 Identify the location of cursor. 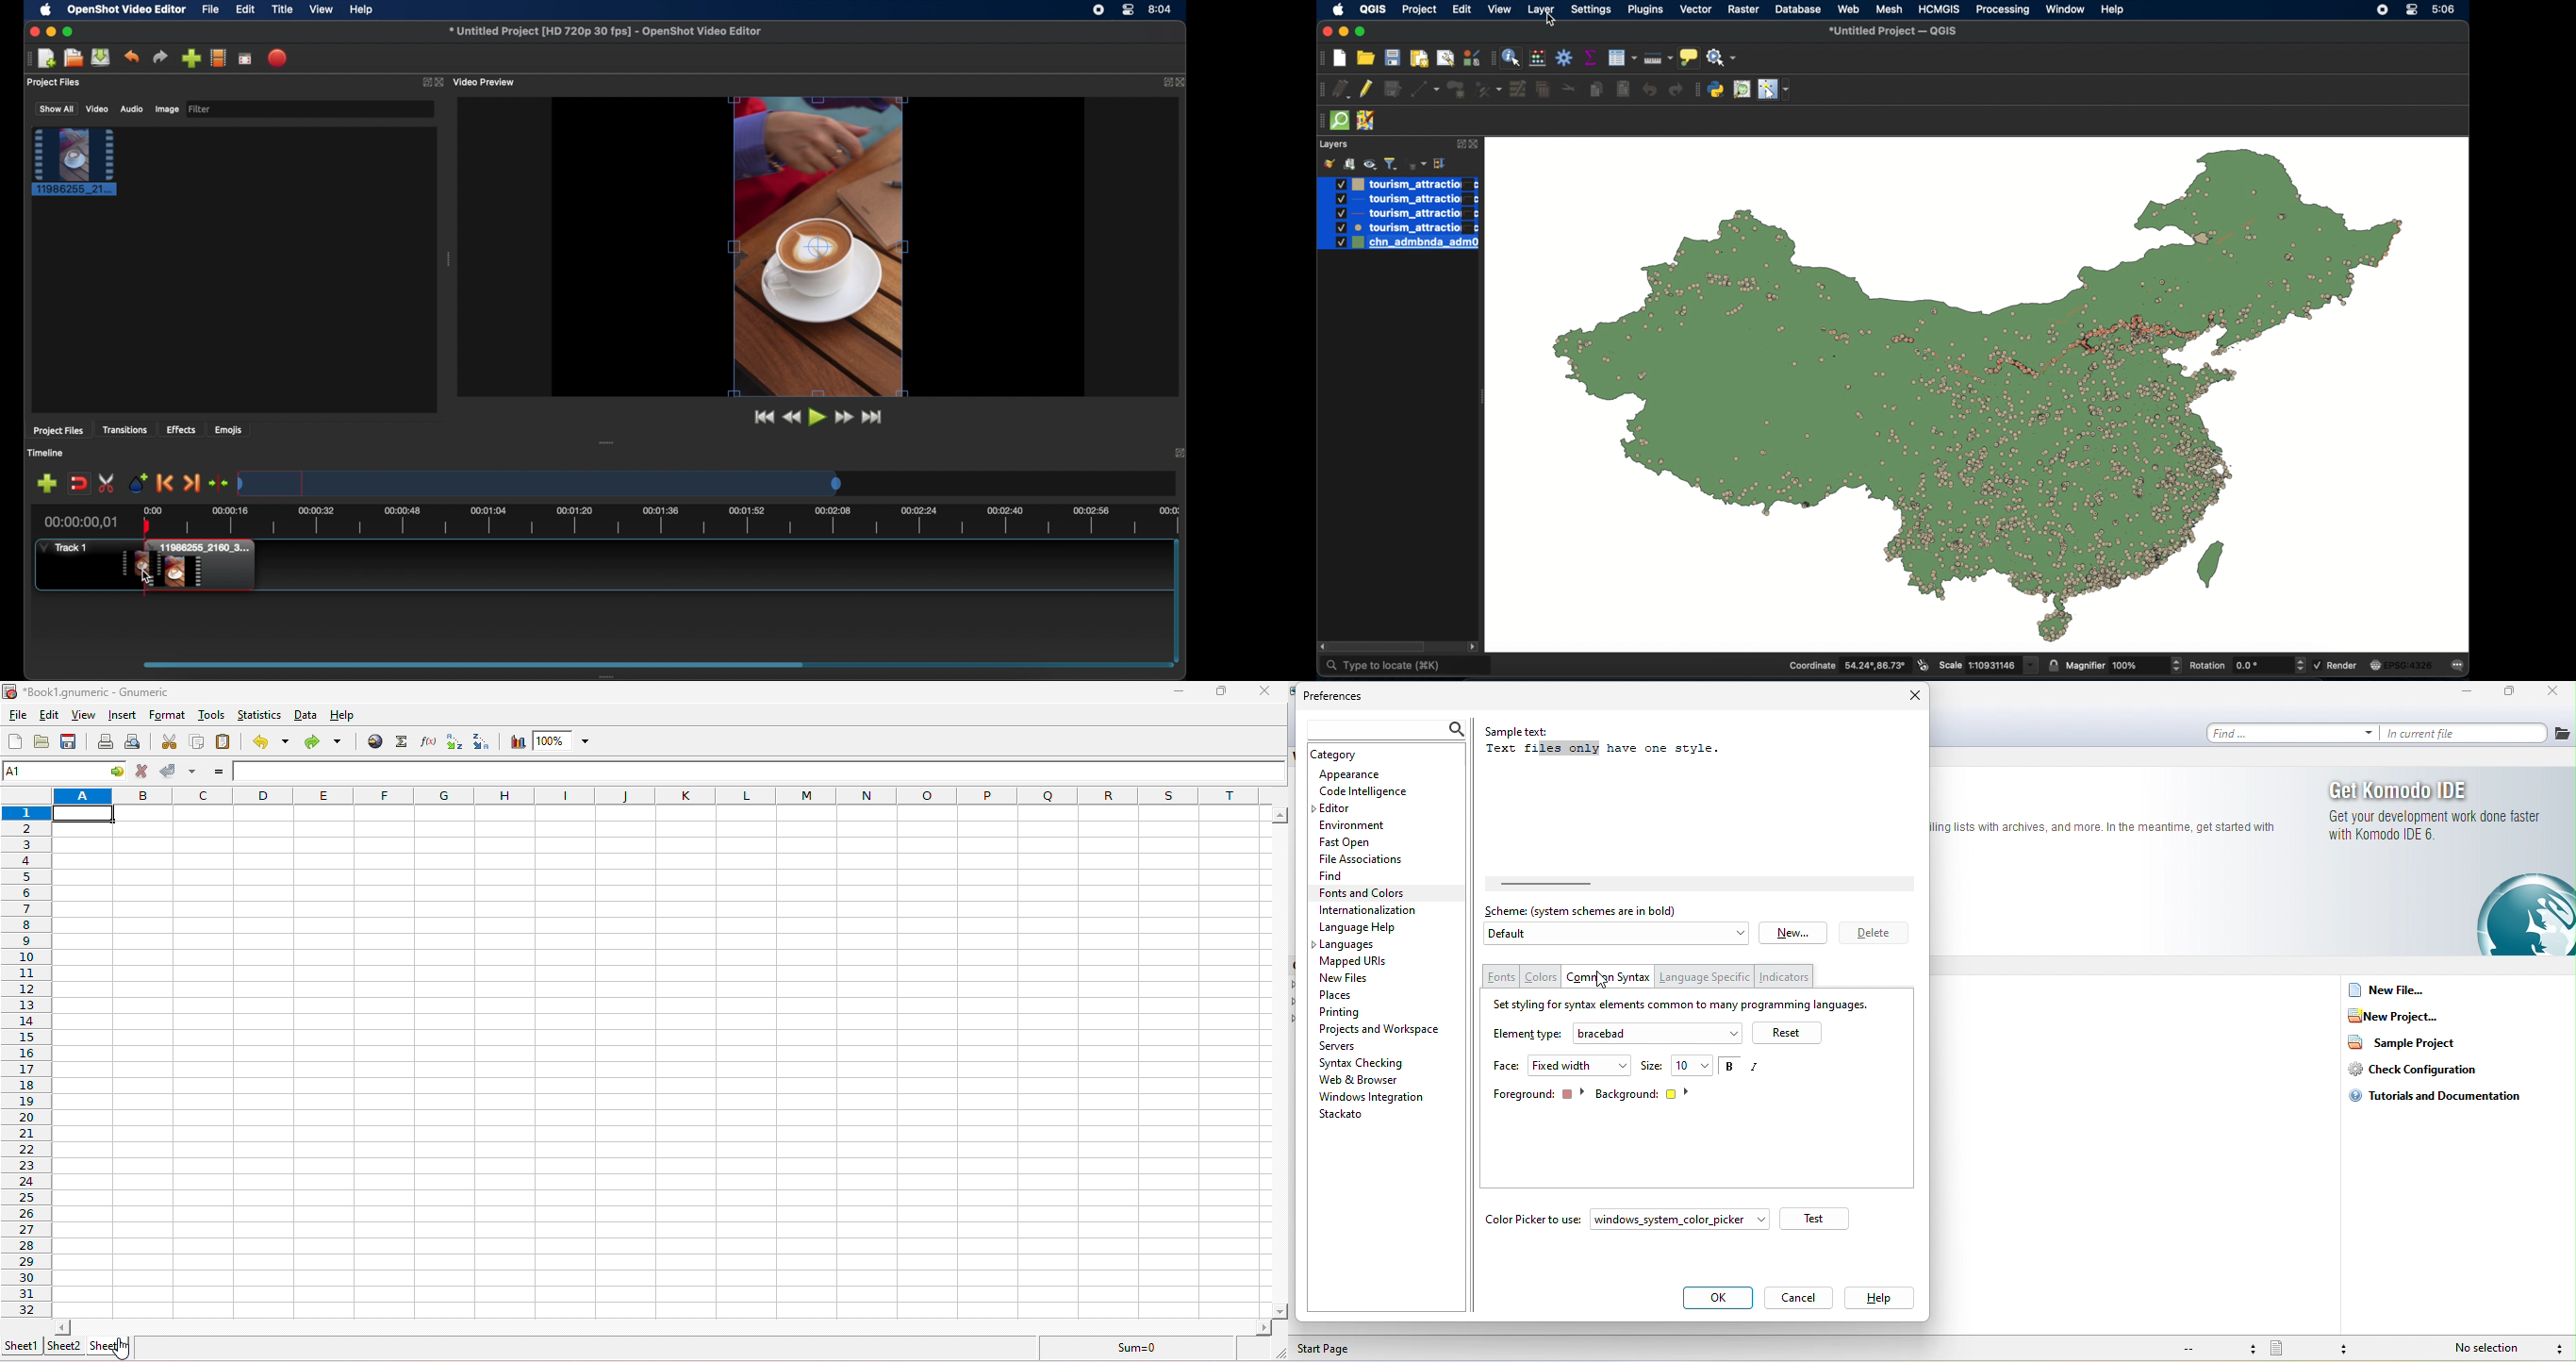
(122, 1346).